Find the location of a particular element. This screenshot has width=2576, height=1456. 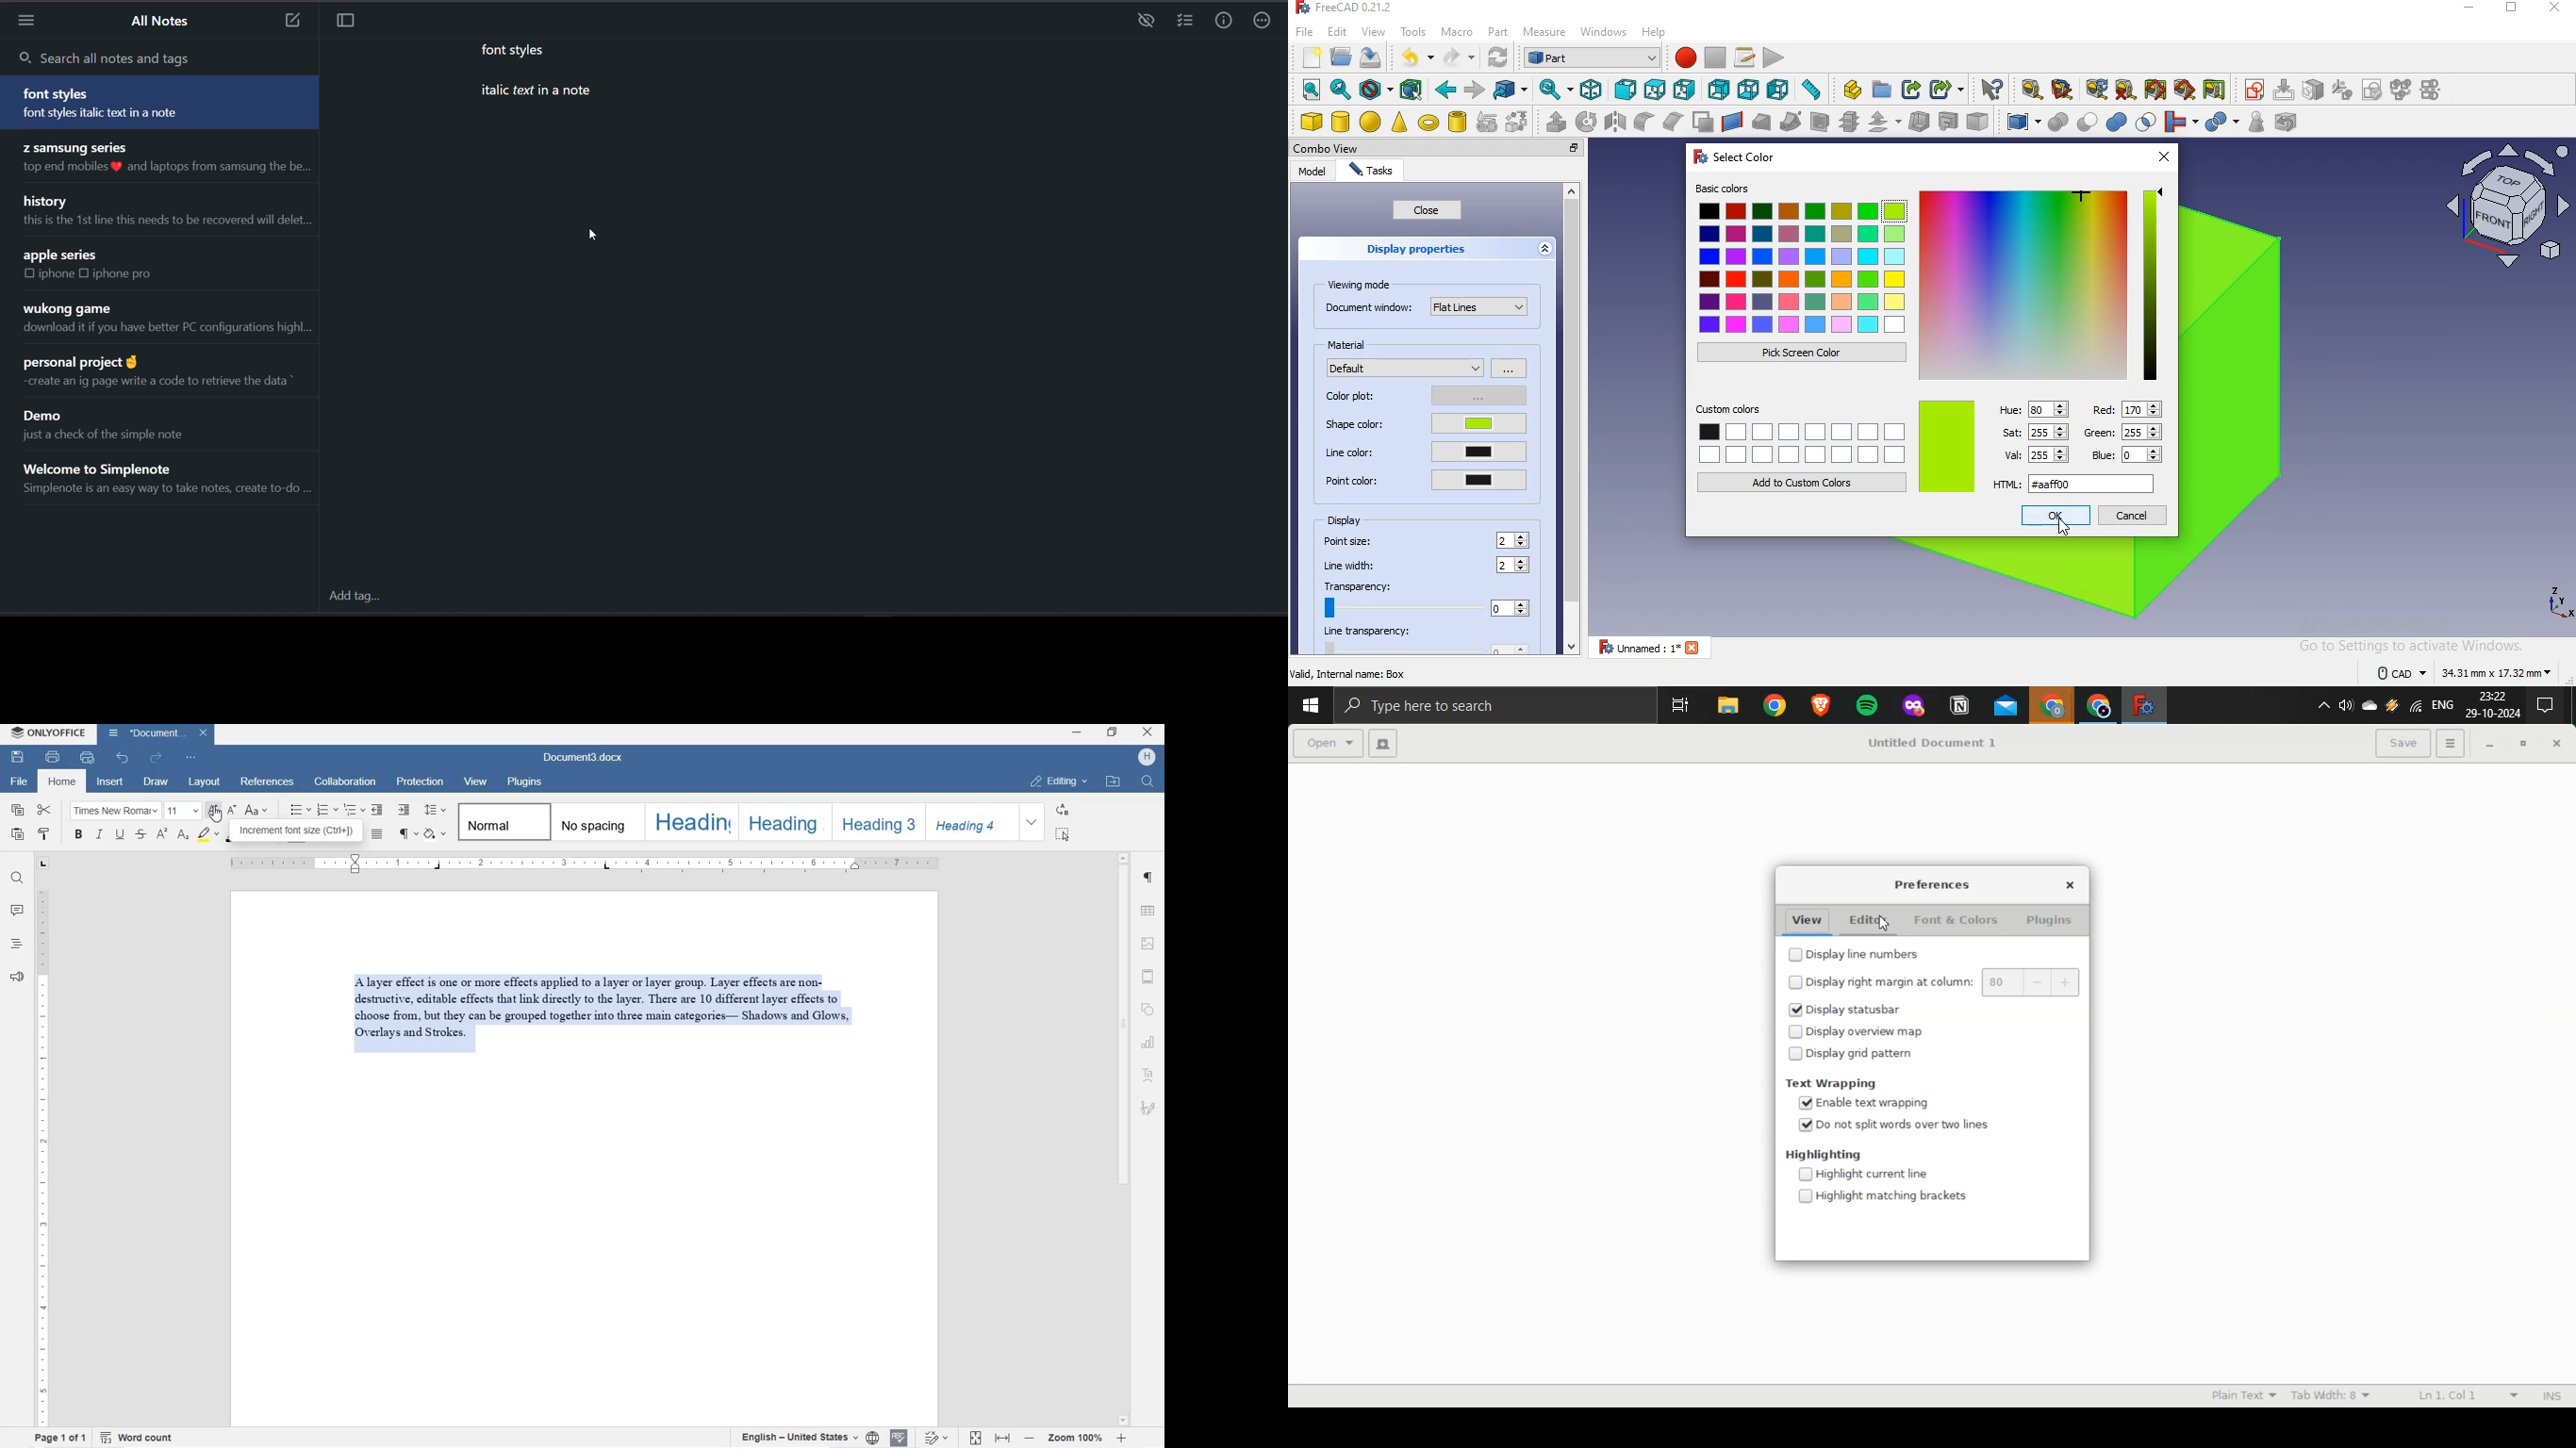

viewing mode is located at coordinates (1362, 284).